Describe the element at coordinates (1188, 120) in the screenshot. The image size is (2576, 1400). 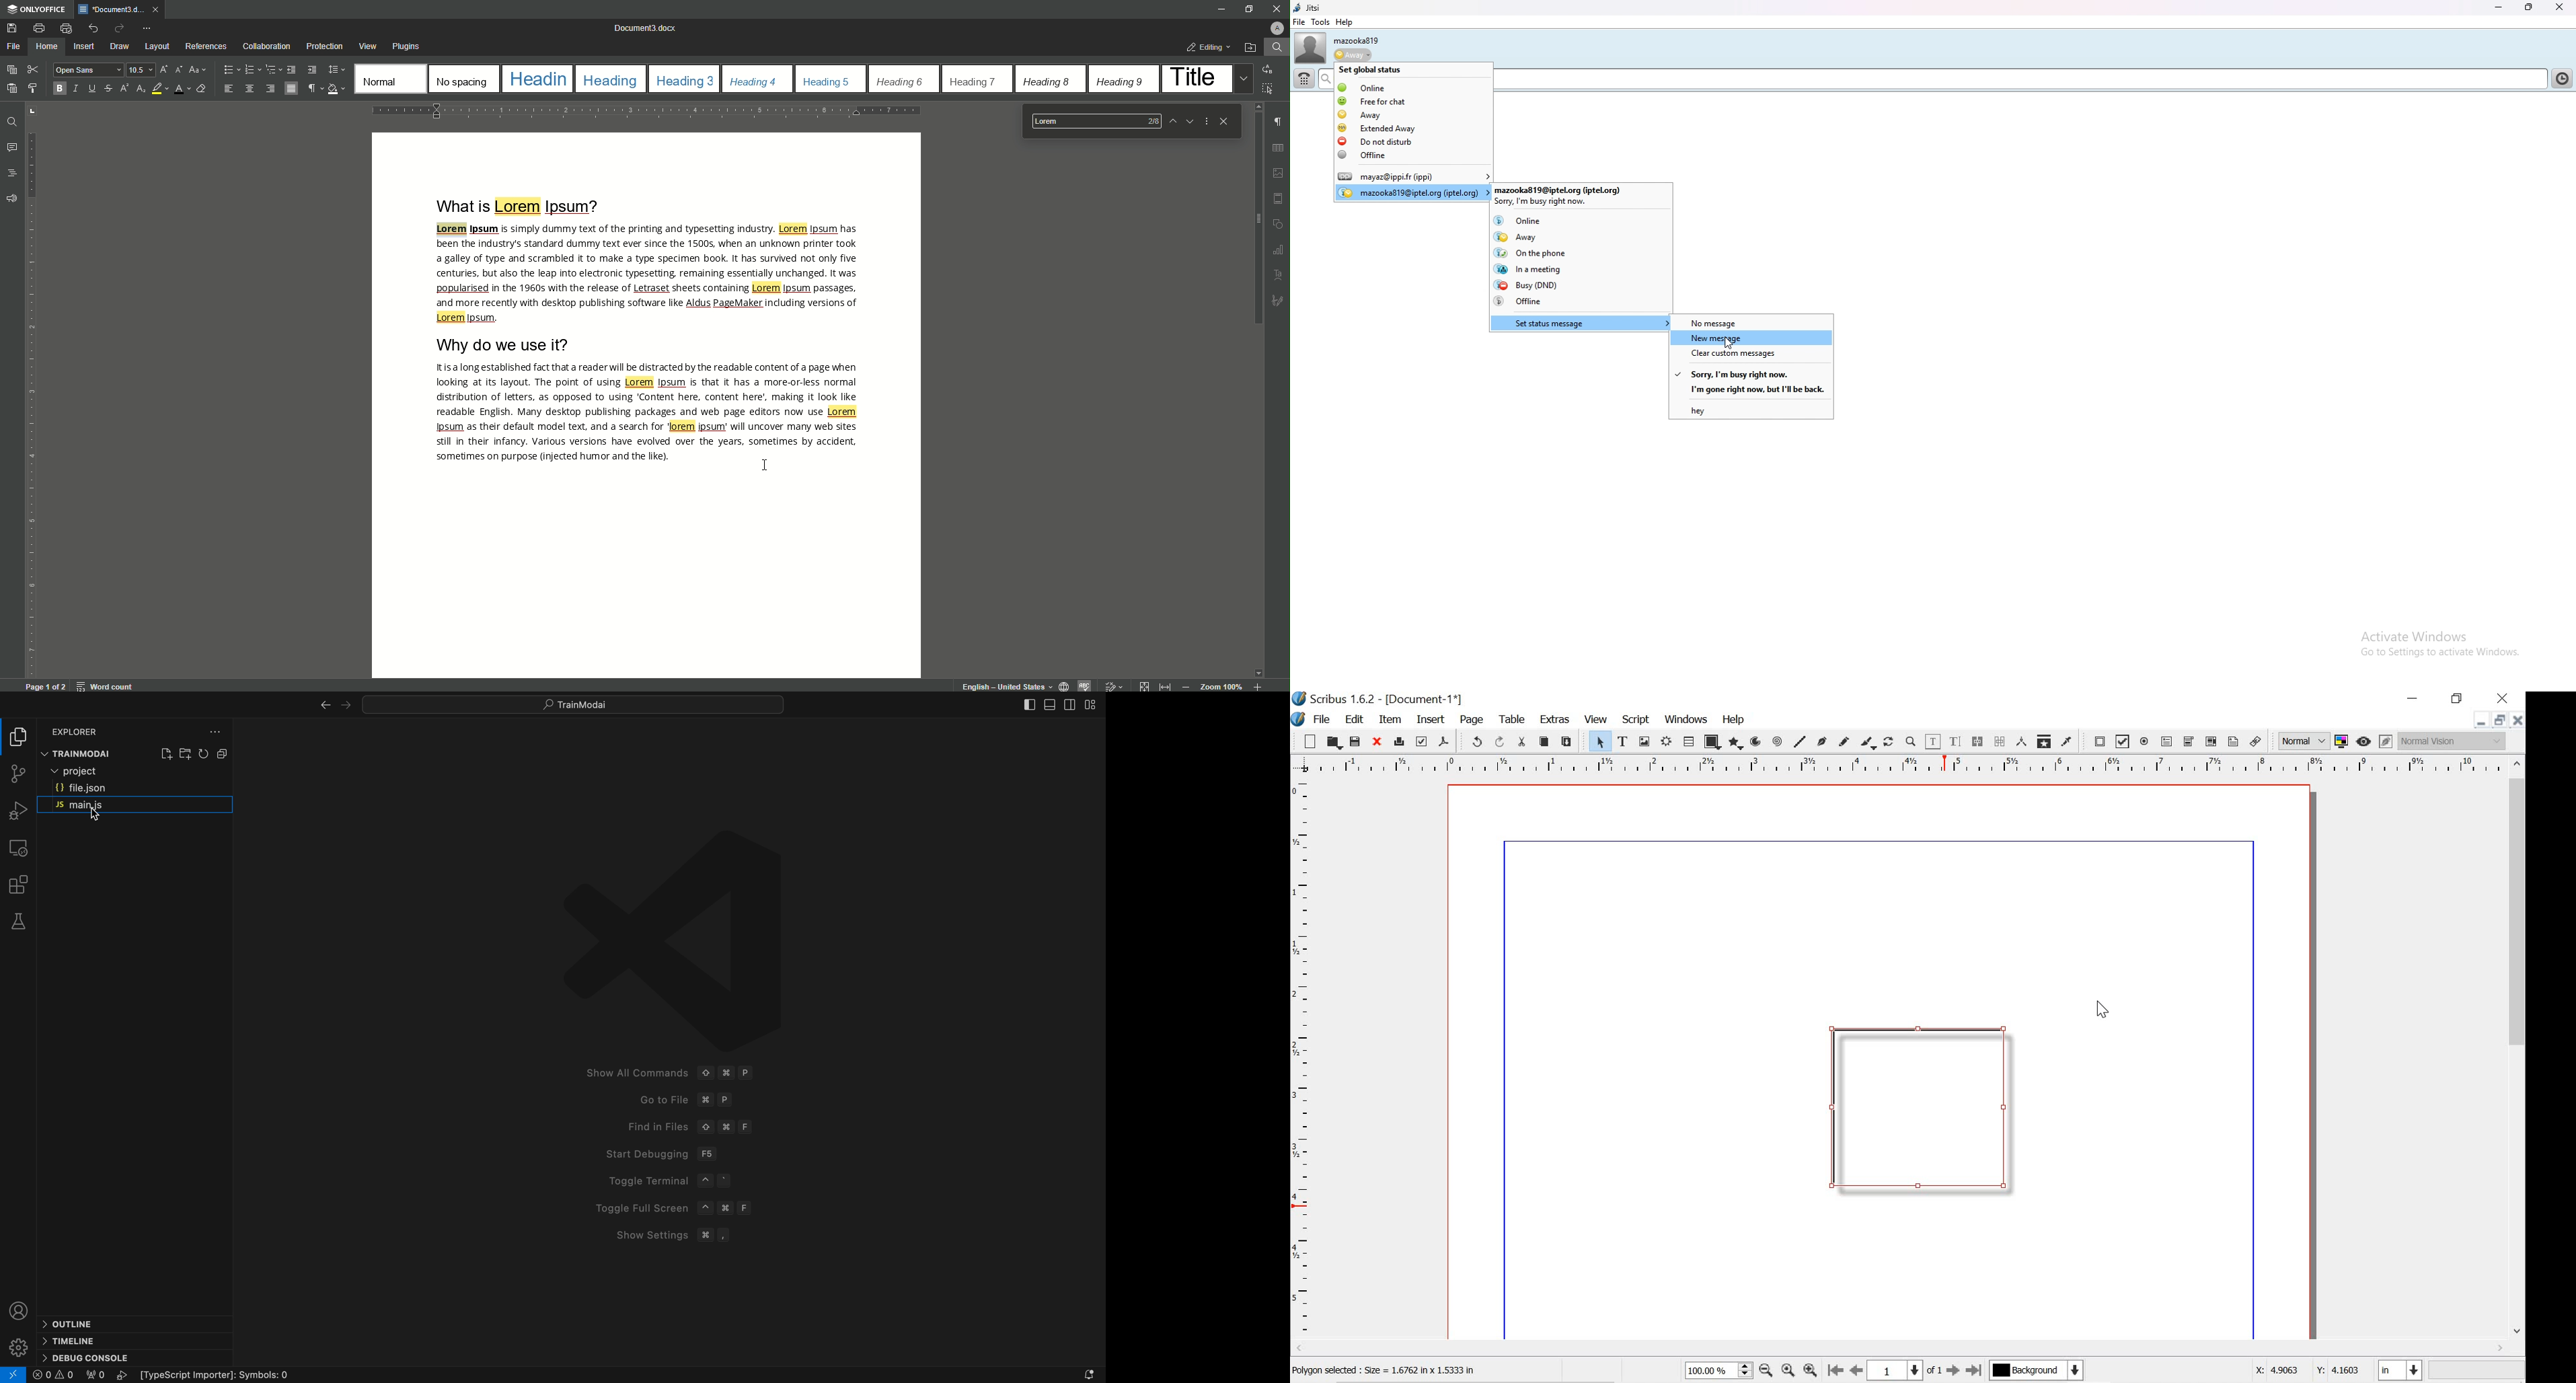
I see `Down` at that location.